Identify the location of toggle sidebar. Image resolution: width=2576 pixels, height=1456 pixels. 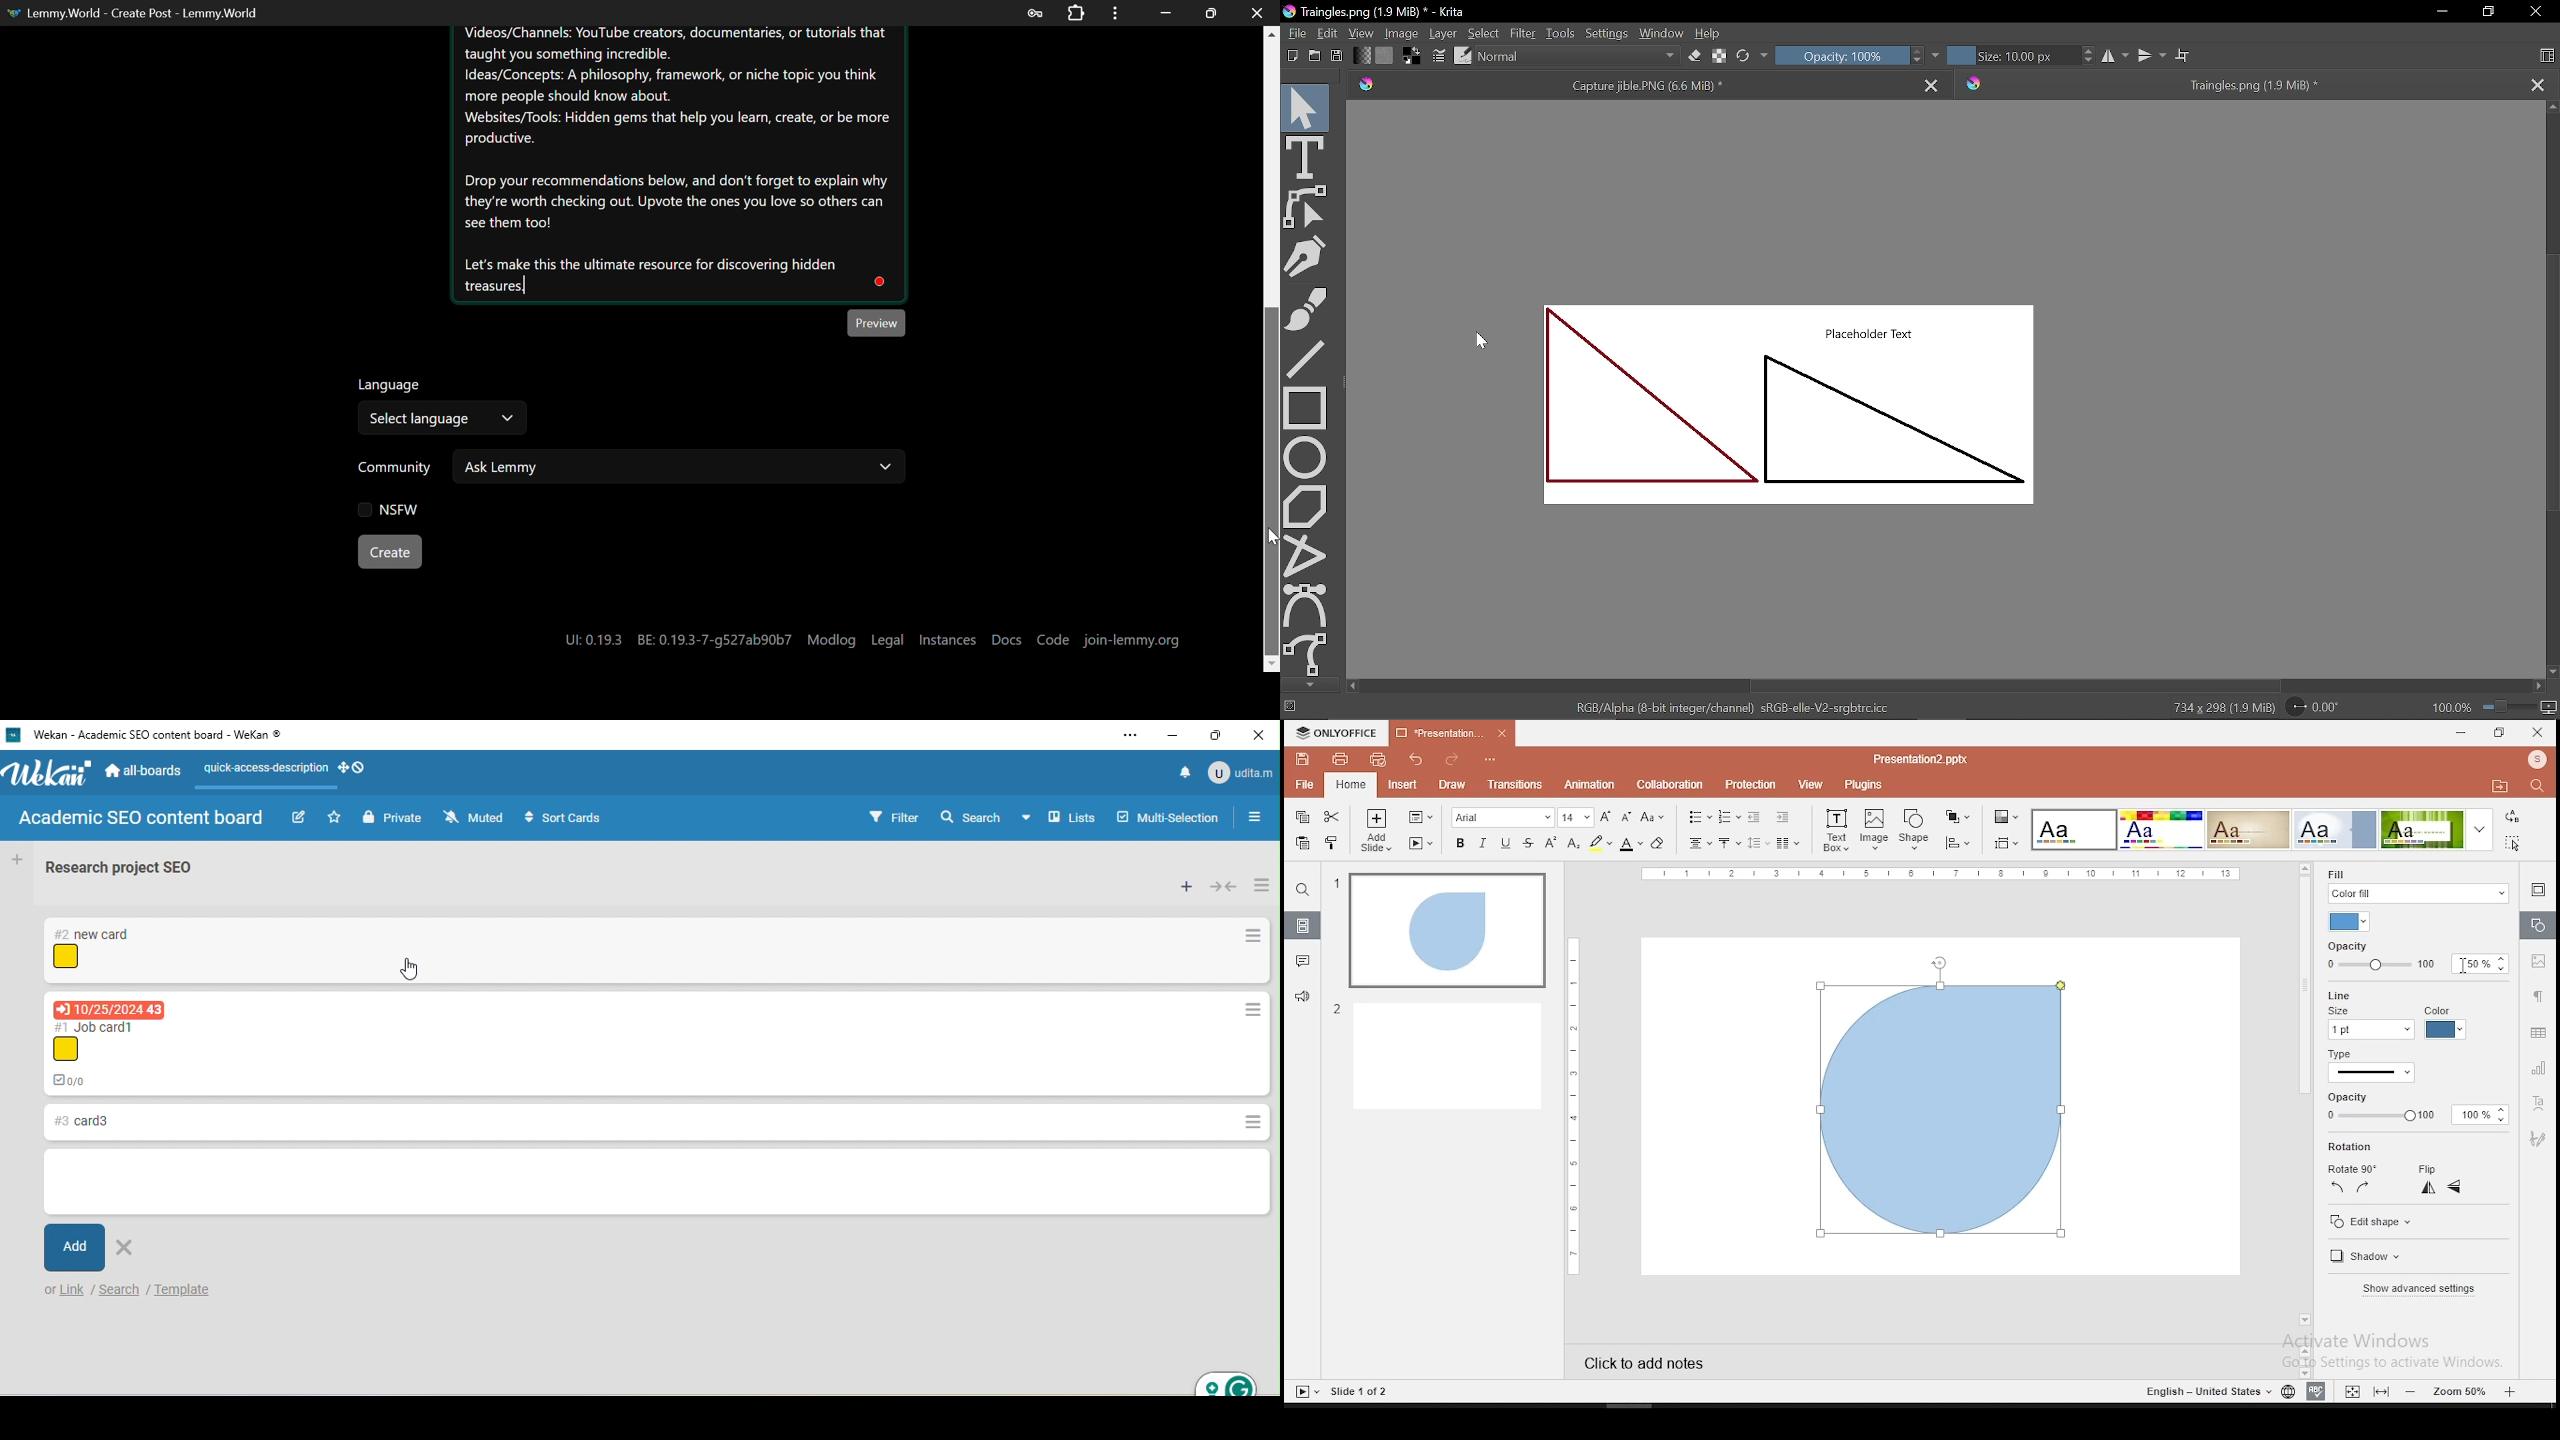
(1260, 817).